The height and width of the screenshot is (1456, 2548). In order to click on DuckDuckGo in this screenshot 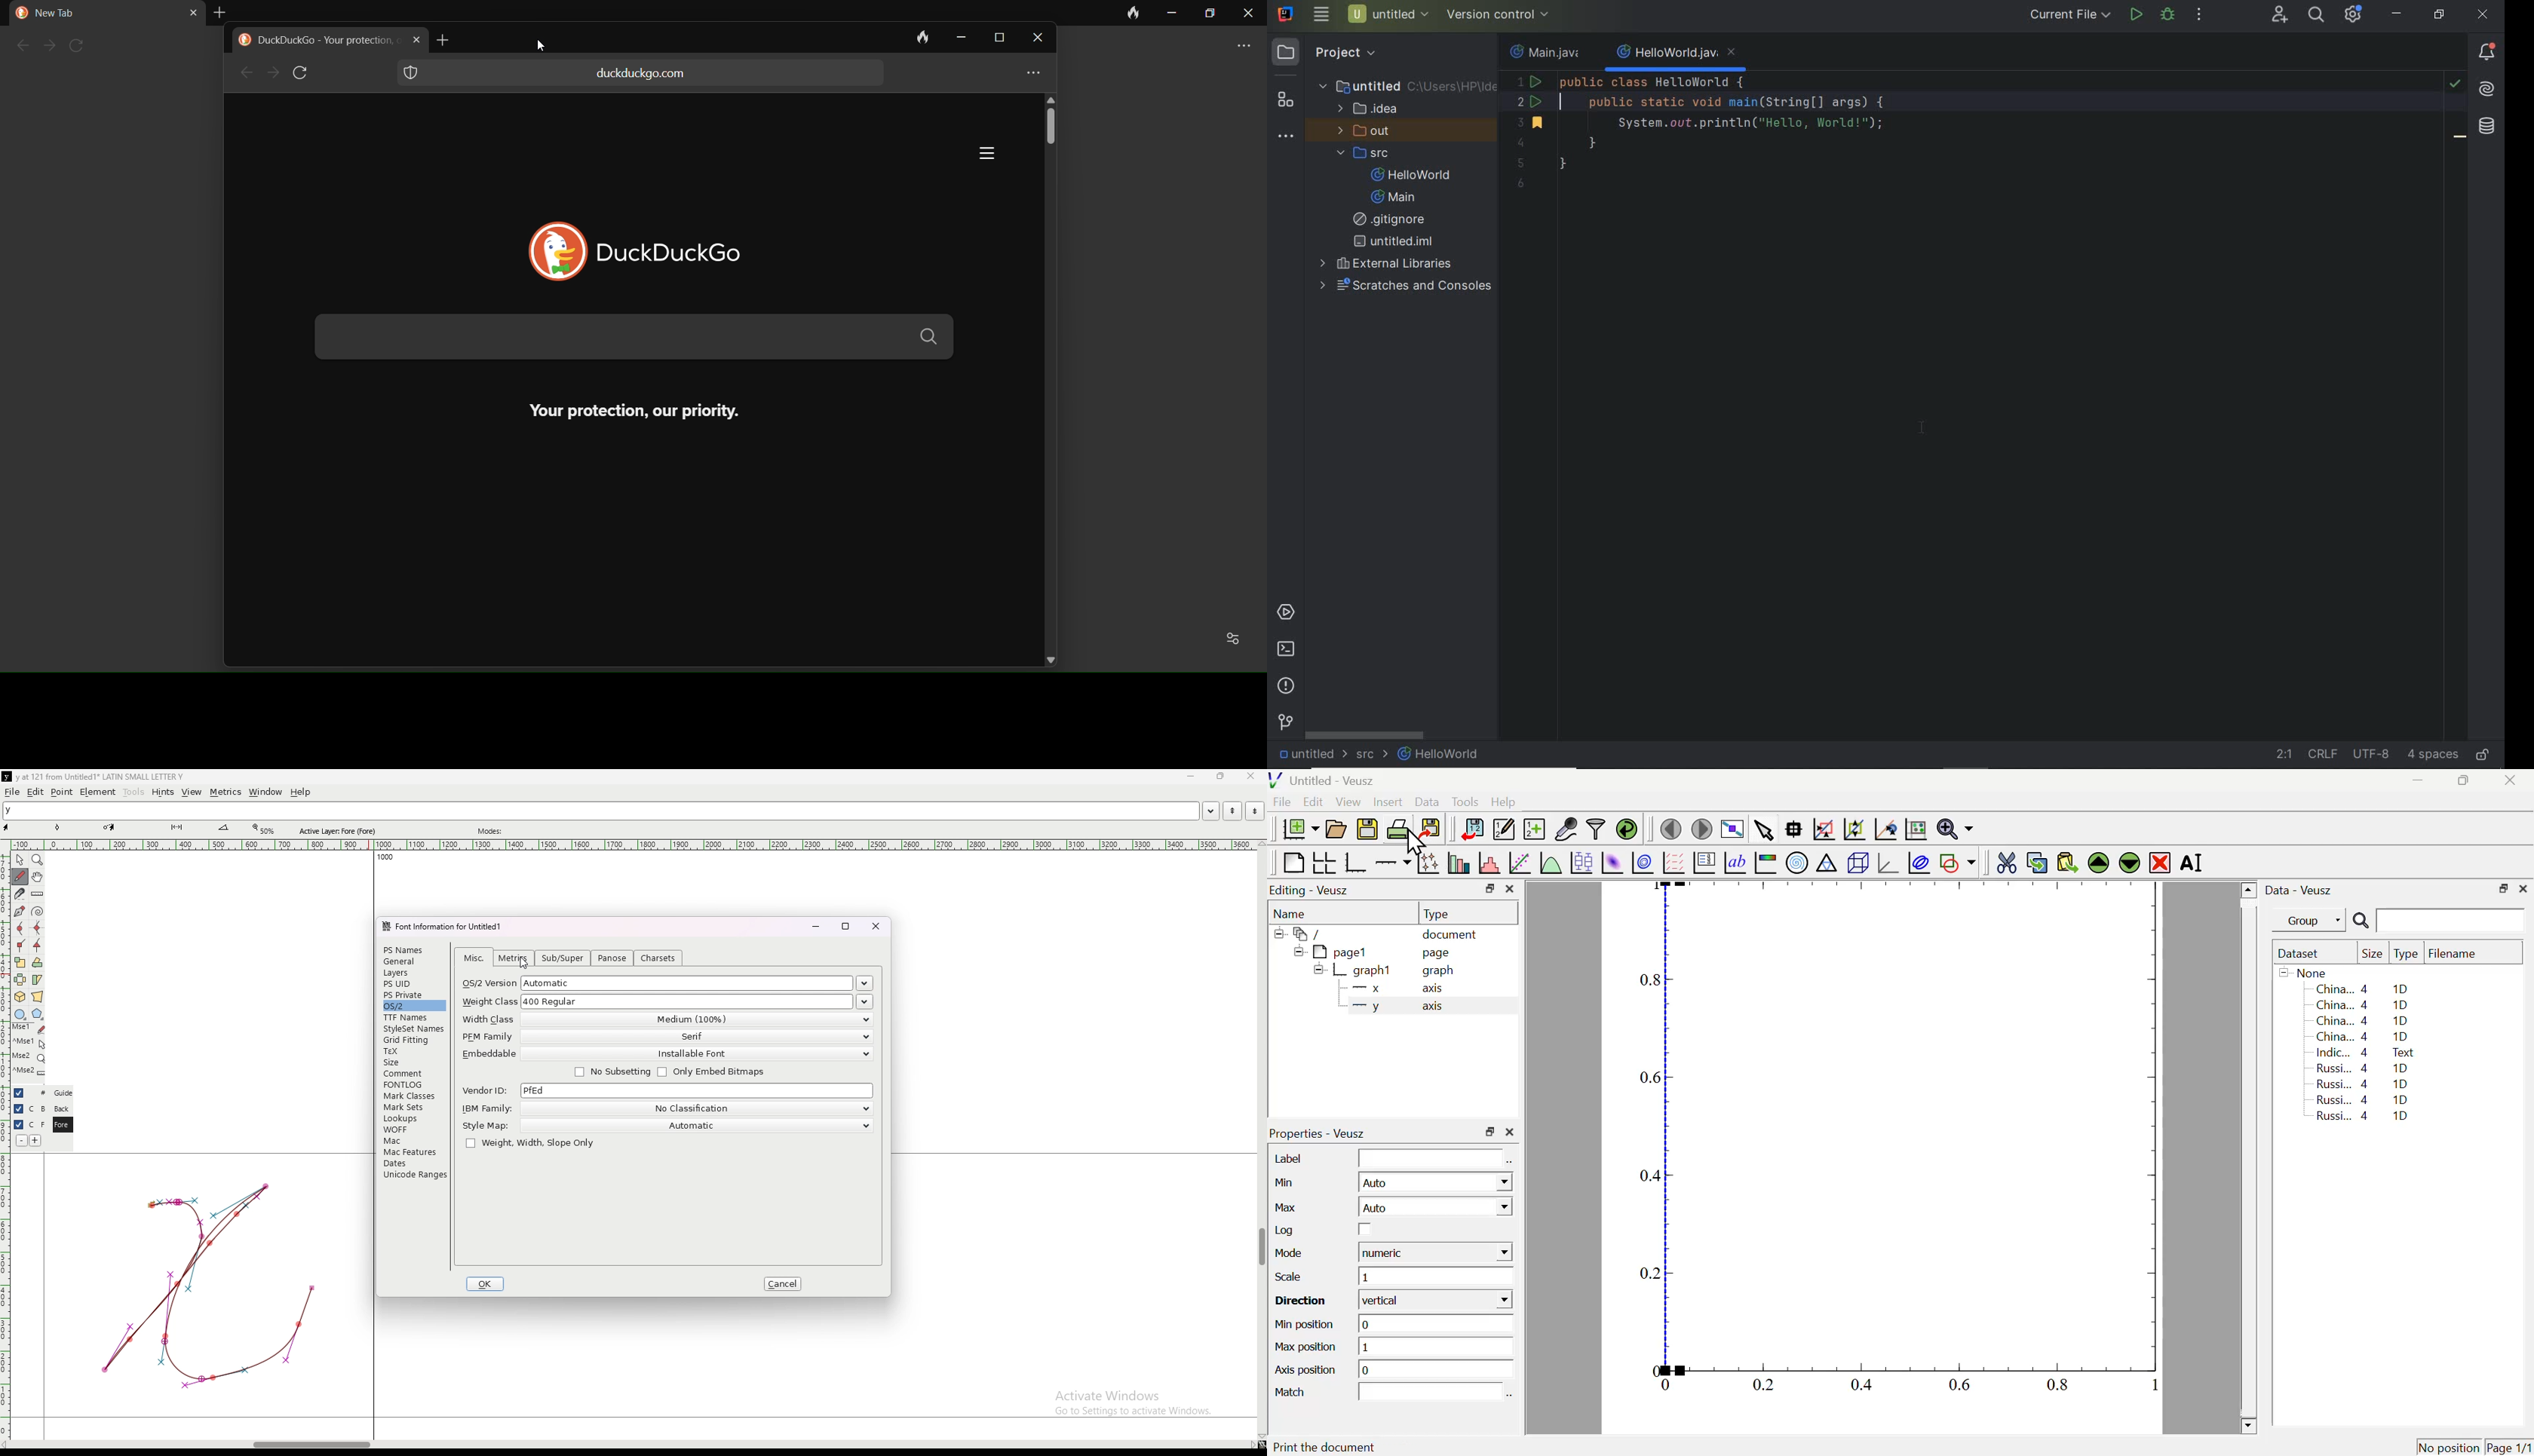, I will do `click(695, 251)`.